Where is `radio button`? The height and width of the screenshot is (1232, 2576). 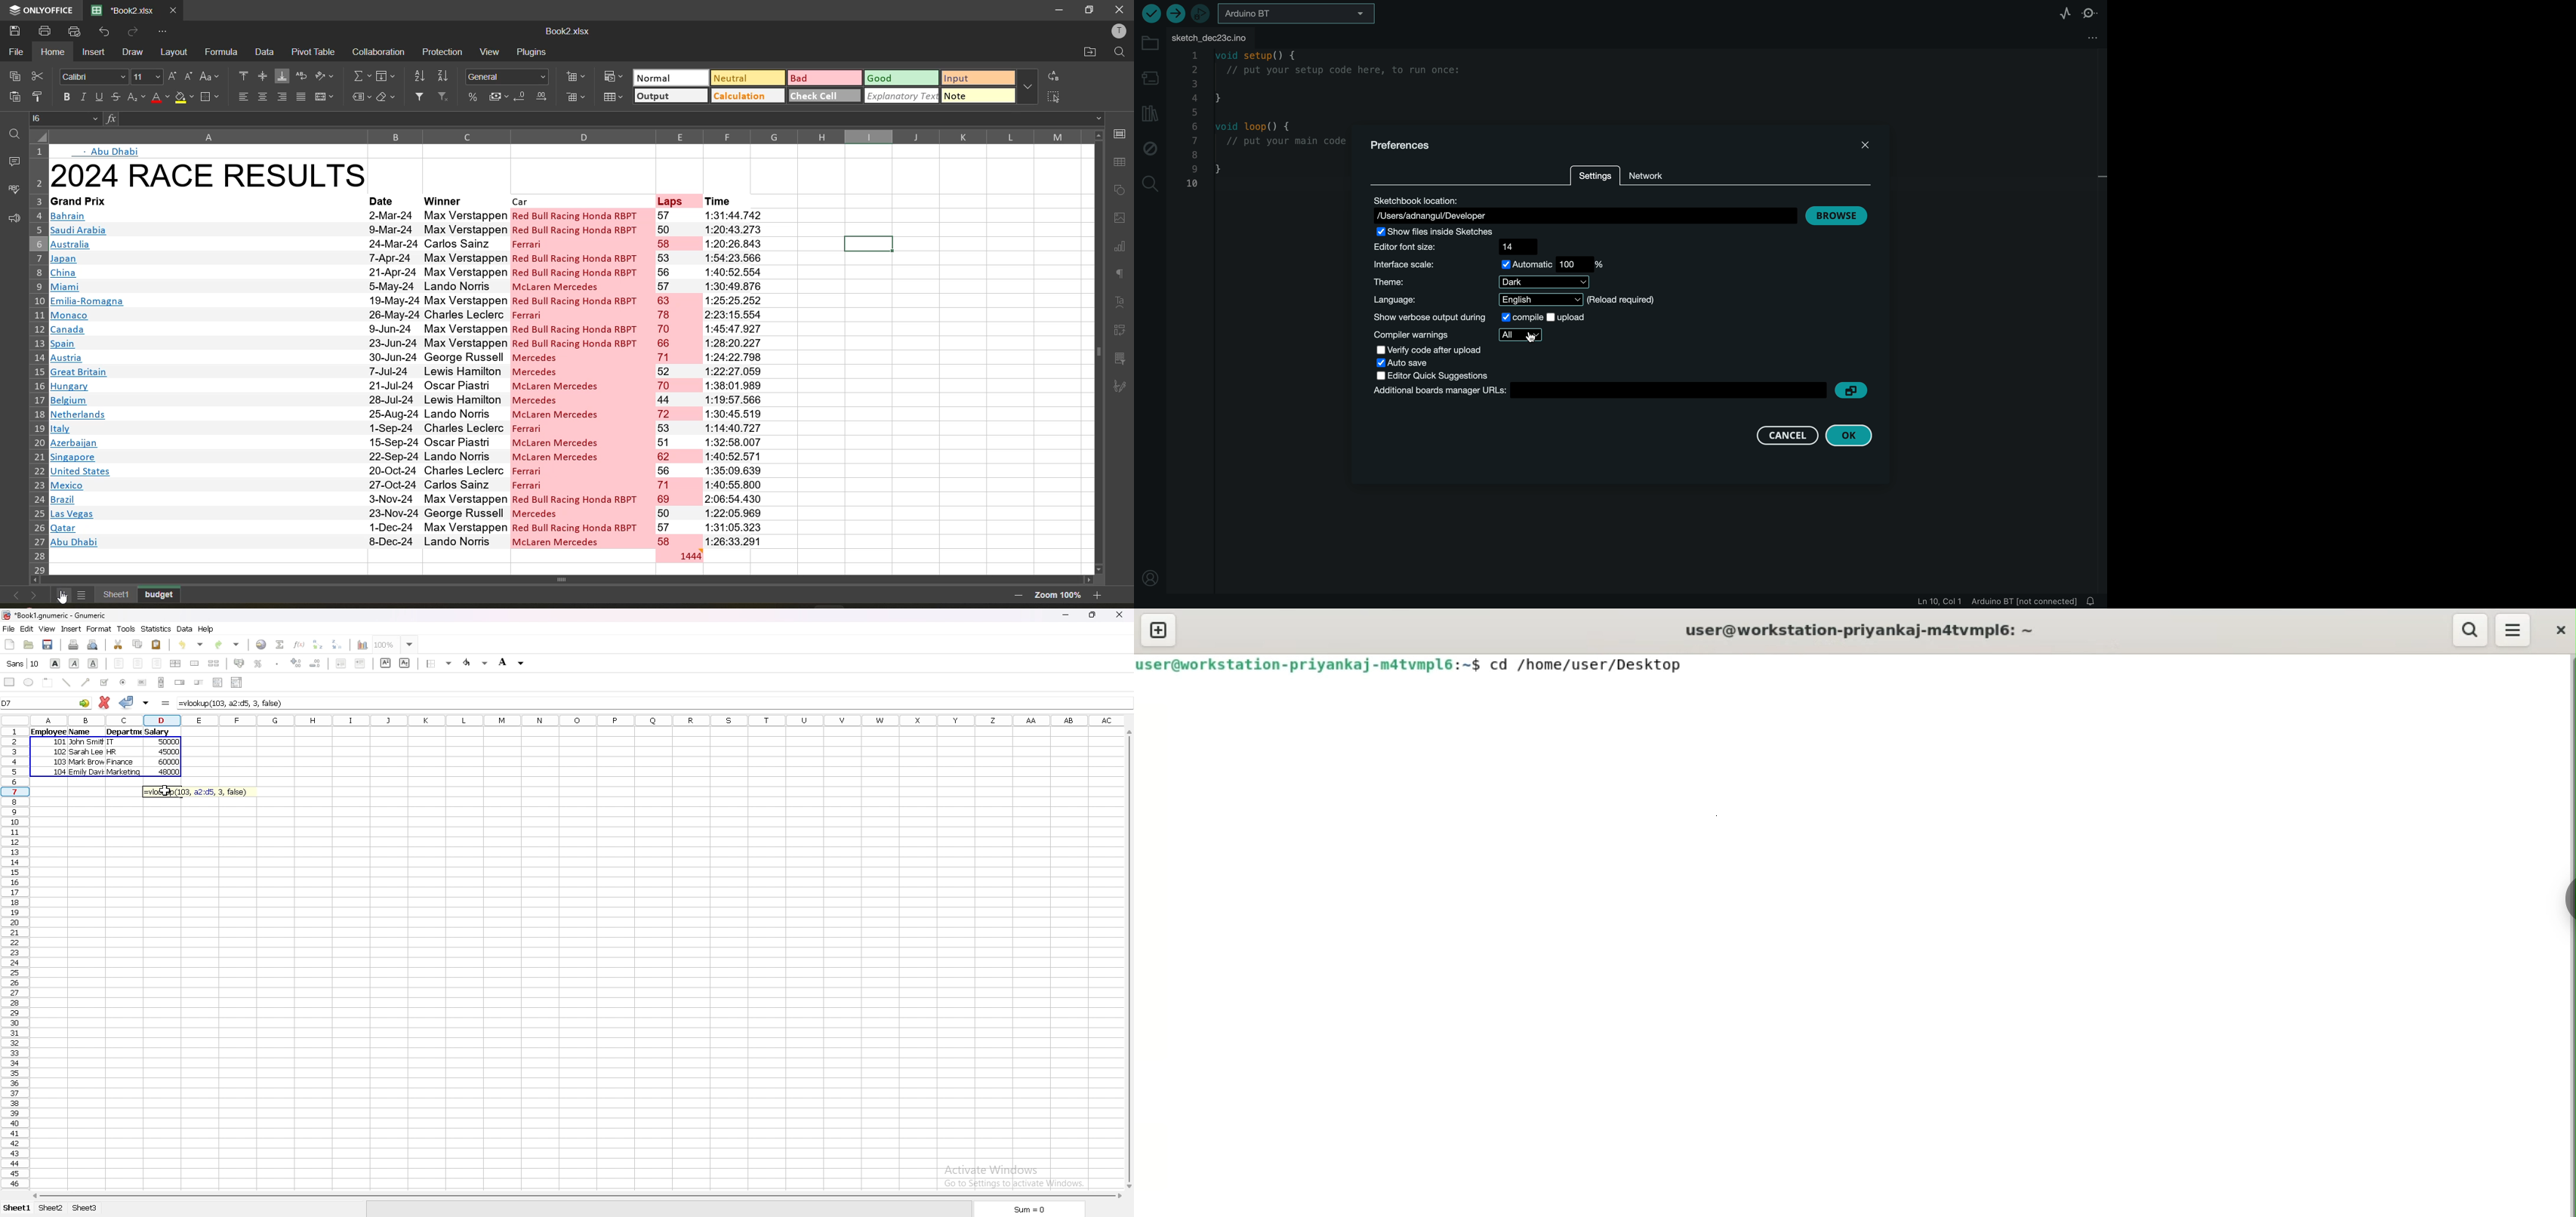 radio button is located at coordinates (123, 682).